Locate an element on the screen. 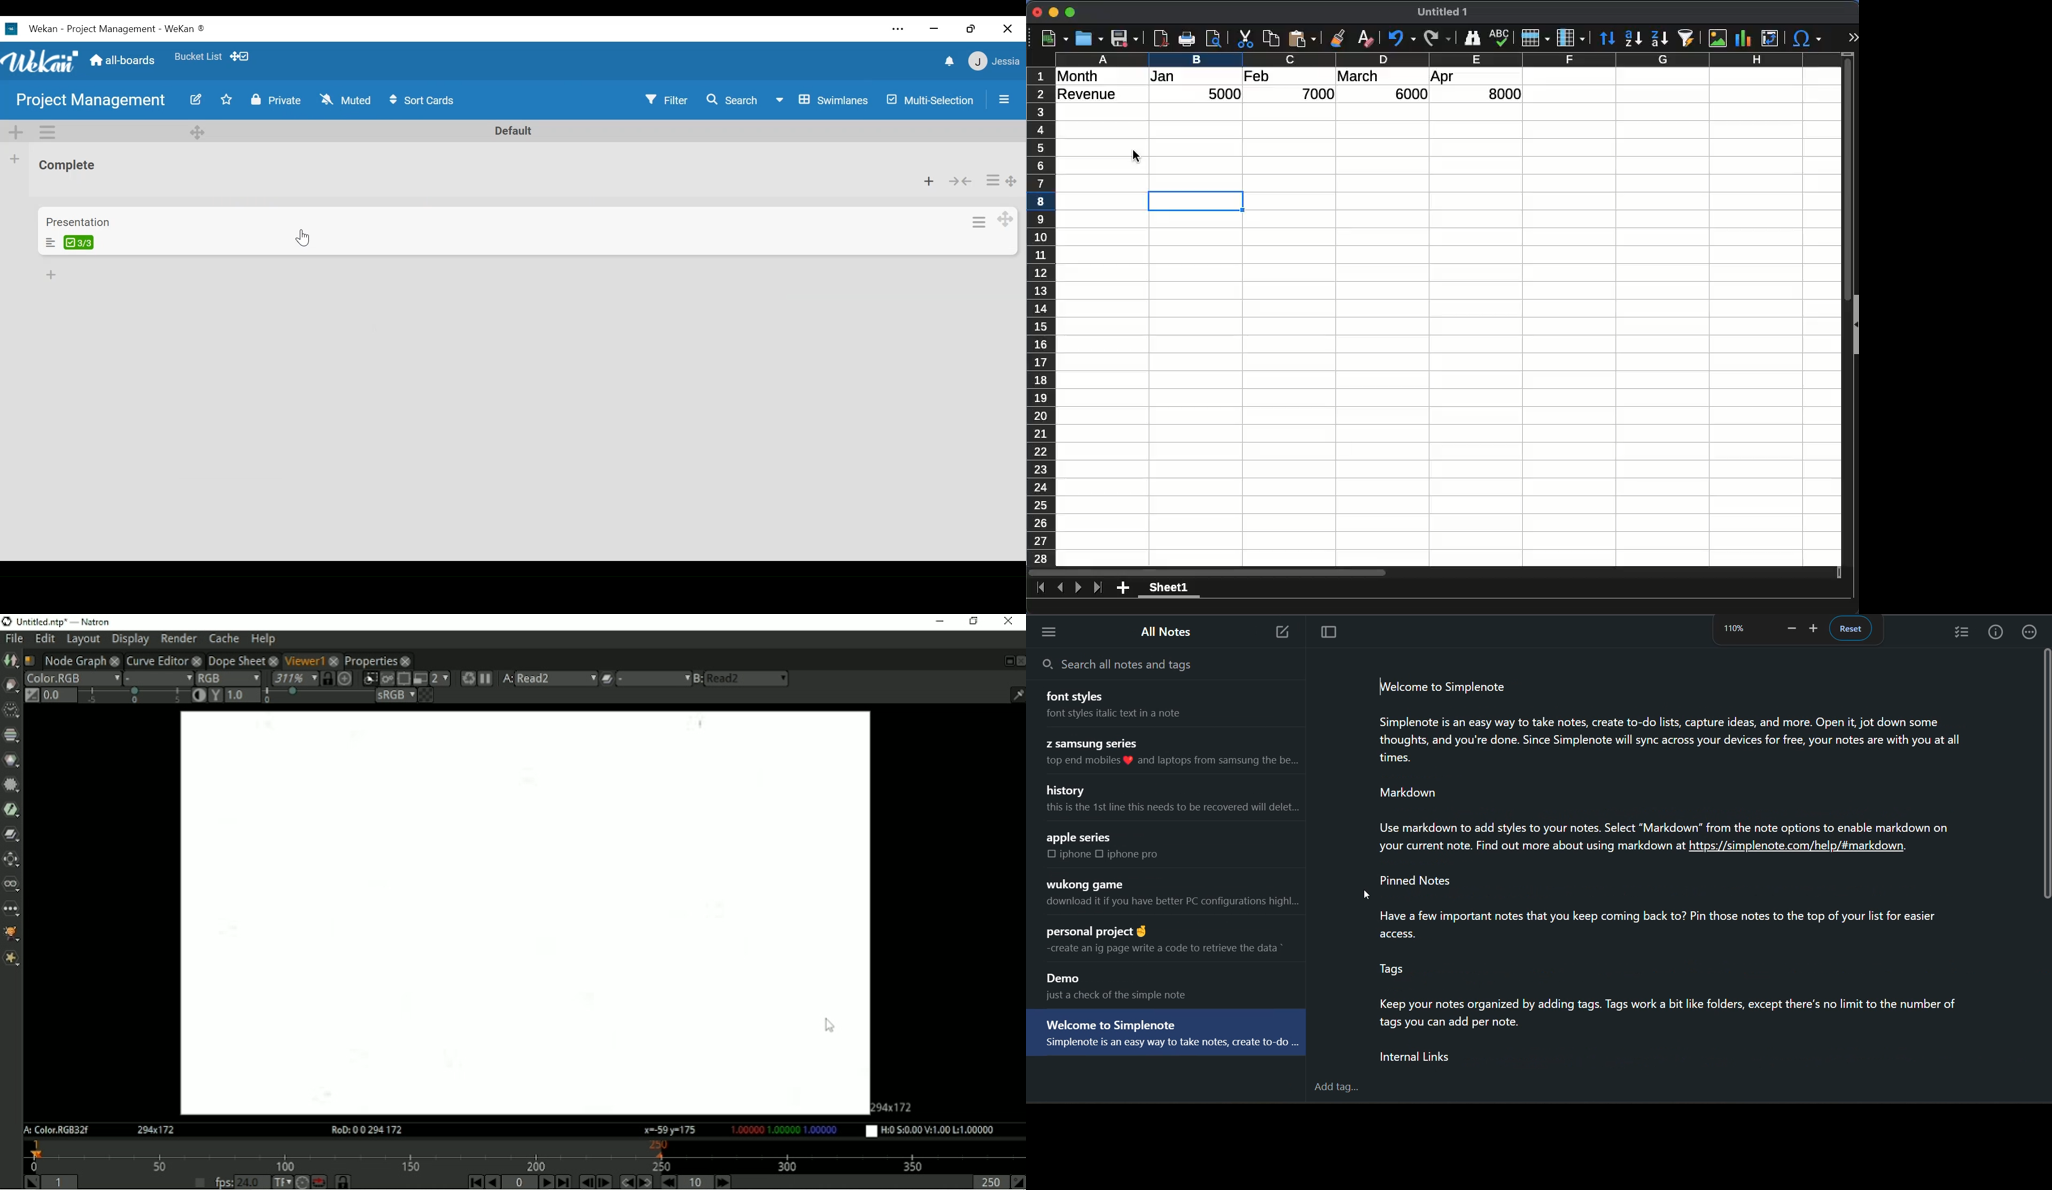 Image resolution: width=2072 pixels, height=1204 pixels. Welcome to Simplenote

Simplenote is an easy way to take notes, create to-do lists, capture ideas, and more. Open it, jot down some
thoughts, and you're done. Since Simplenote will sync across your devices for free, your notes are with you at all
times.

Markdown

Use markdown to add styles to your notes. Select “Markdown” from the note options to enable markdown on is located at coordinates (1665, 753).